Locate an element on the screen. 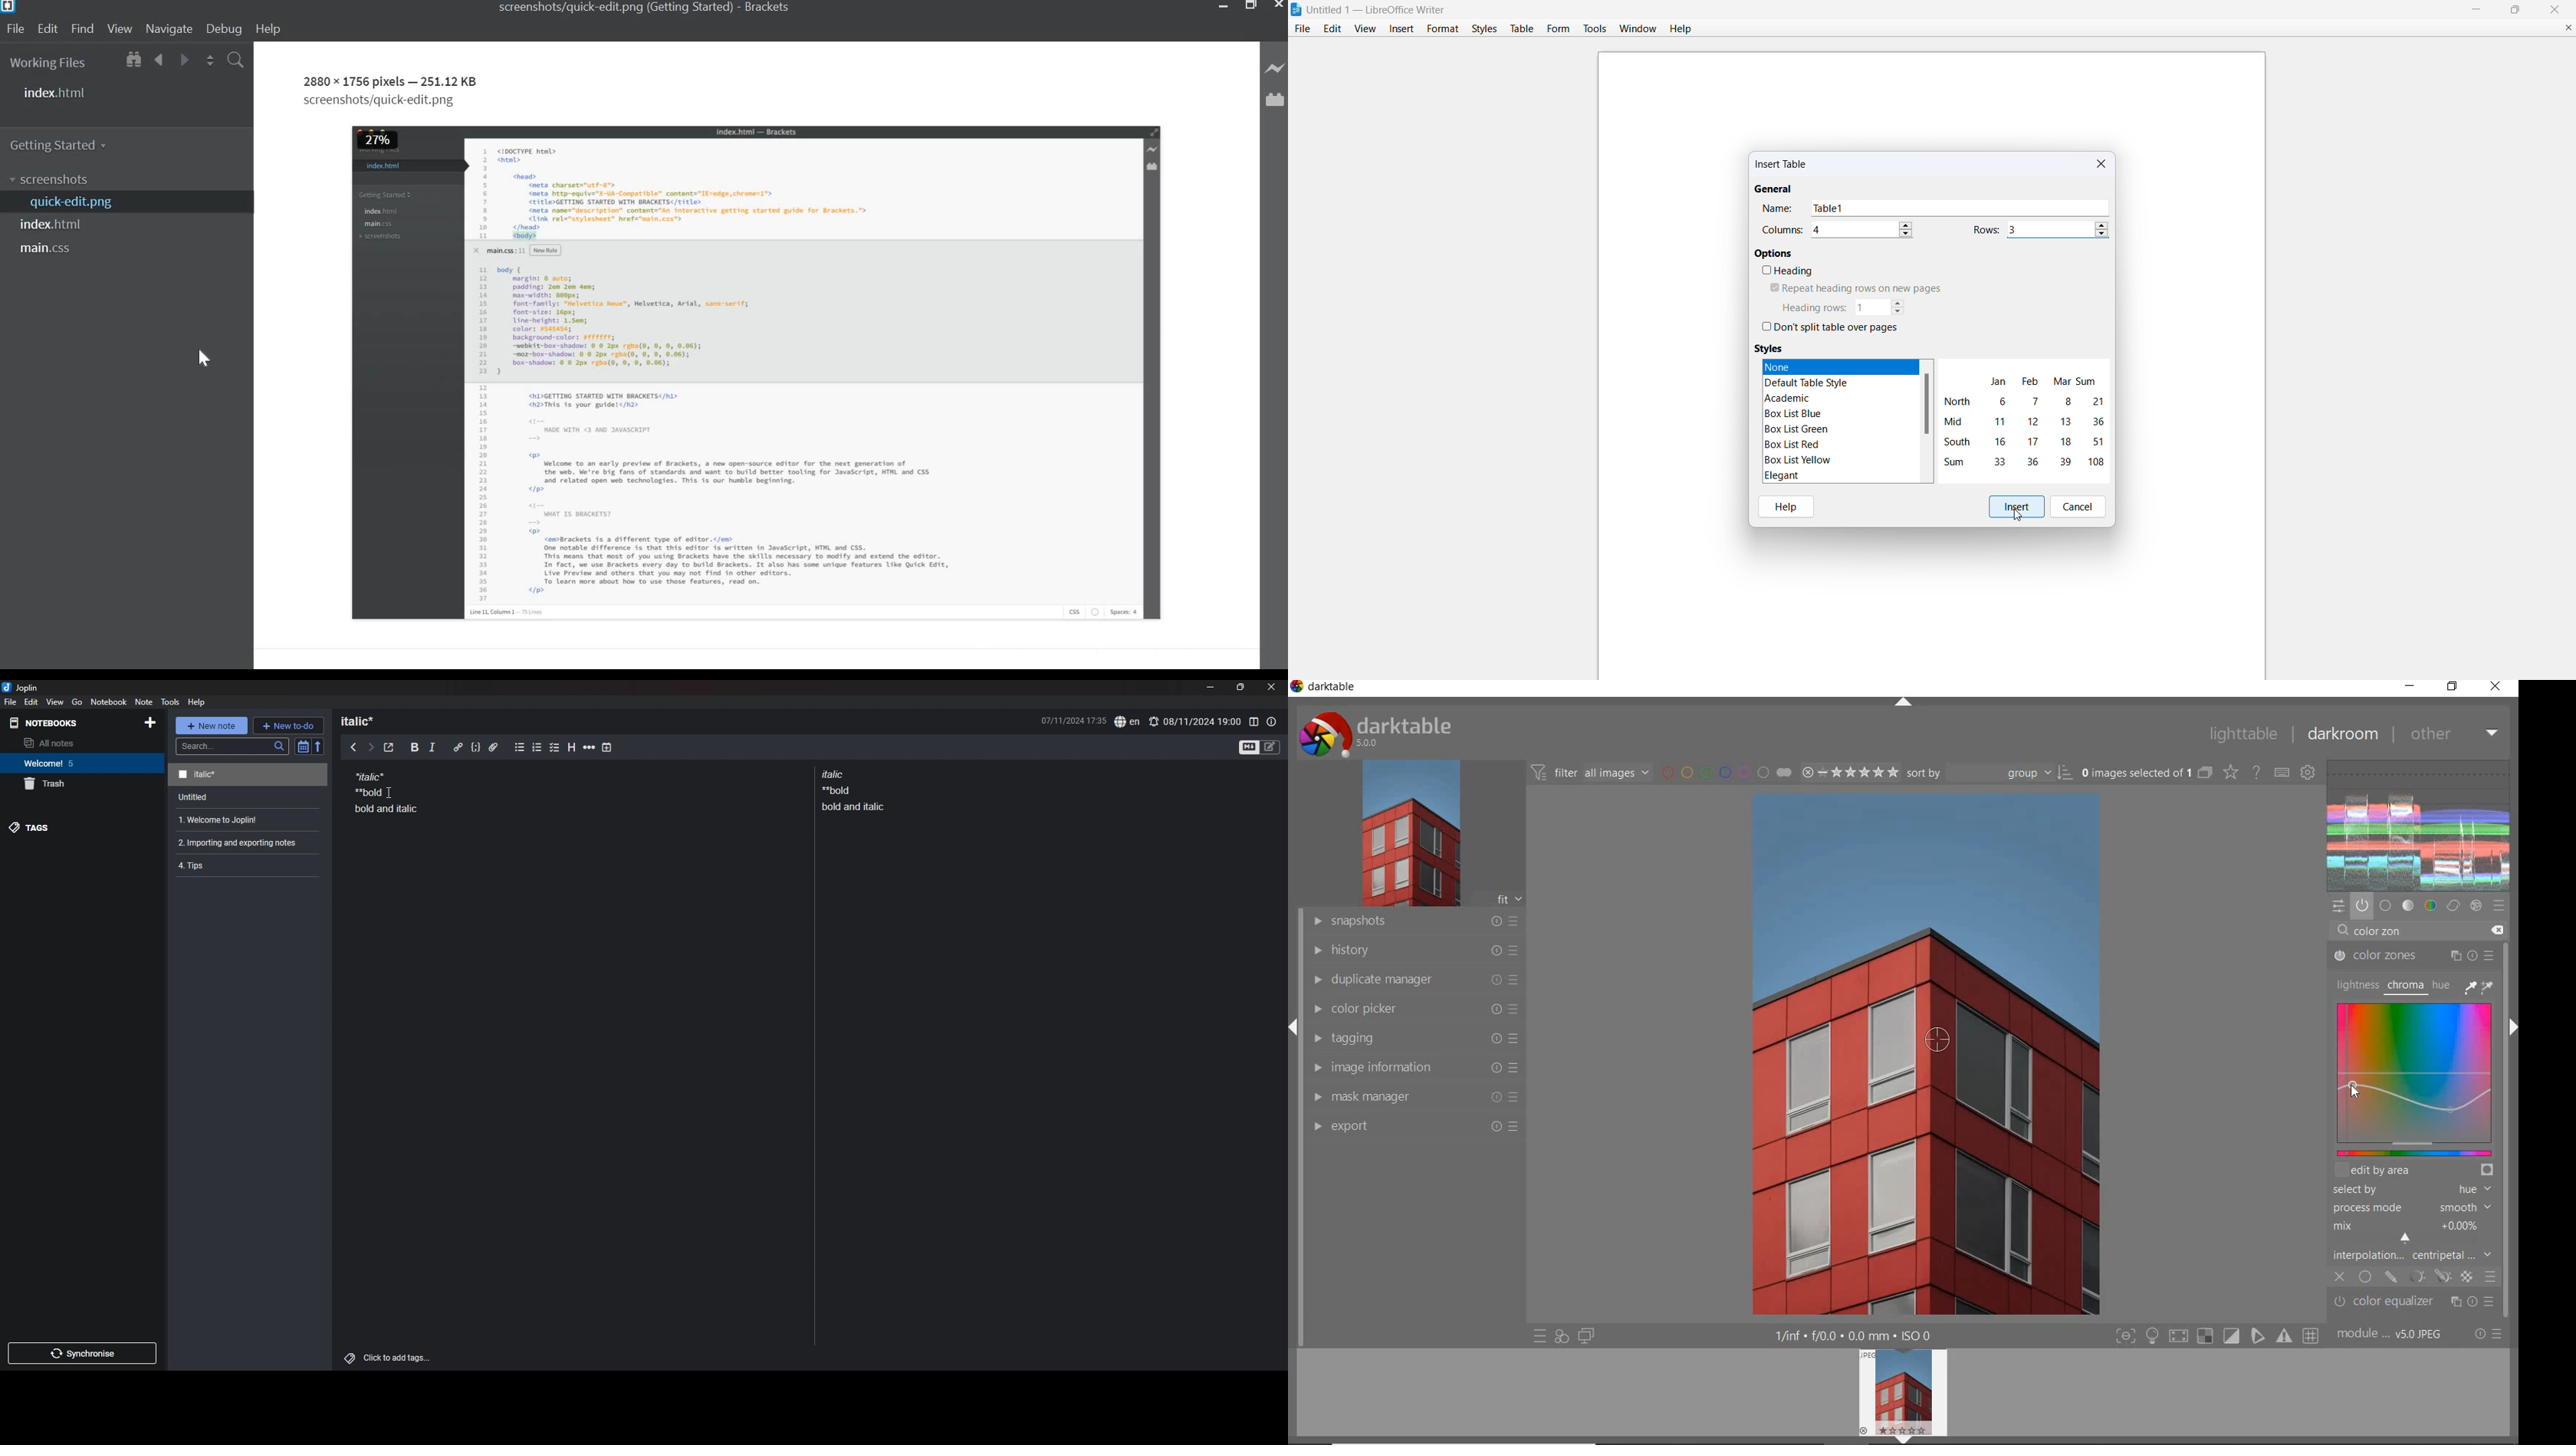 This screenshot has height=1456, width=2576. box list blue is located at coordinates (1795, 414).